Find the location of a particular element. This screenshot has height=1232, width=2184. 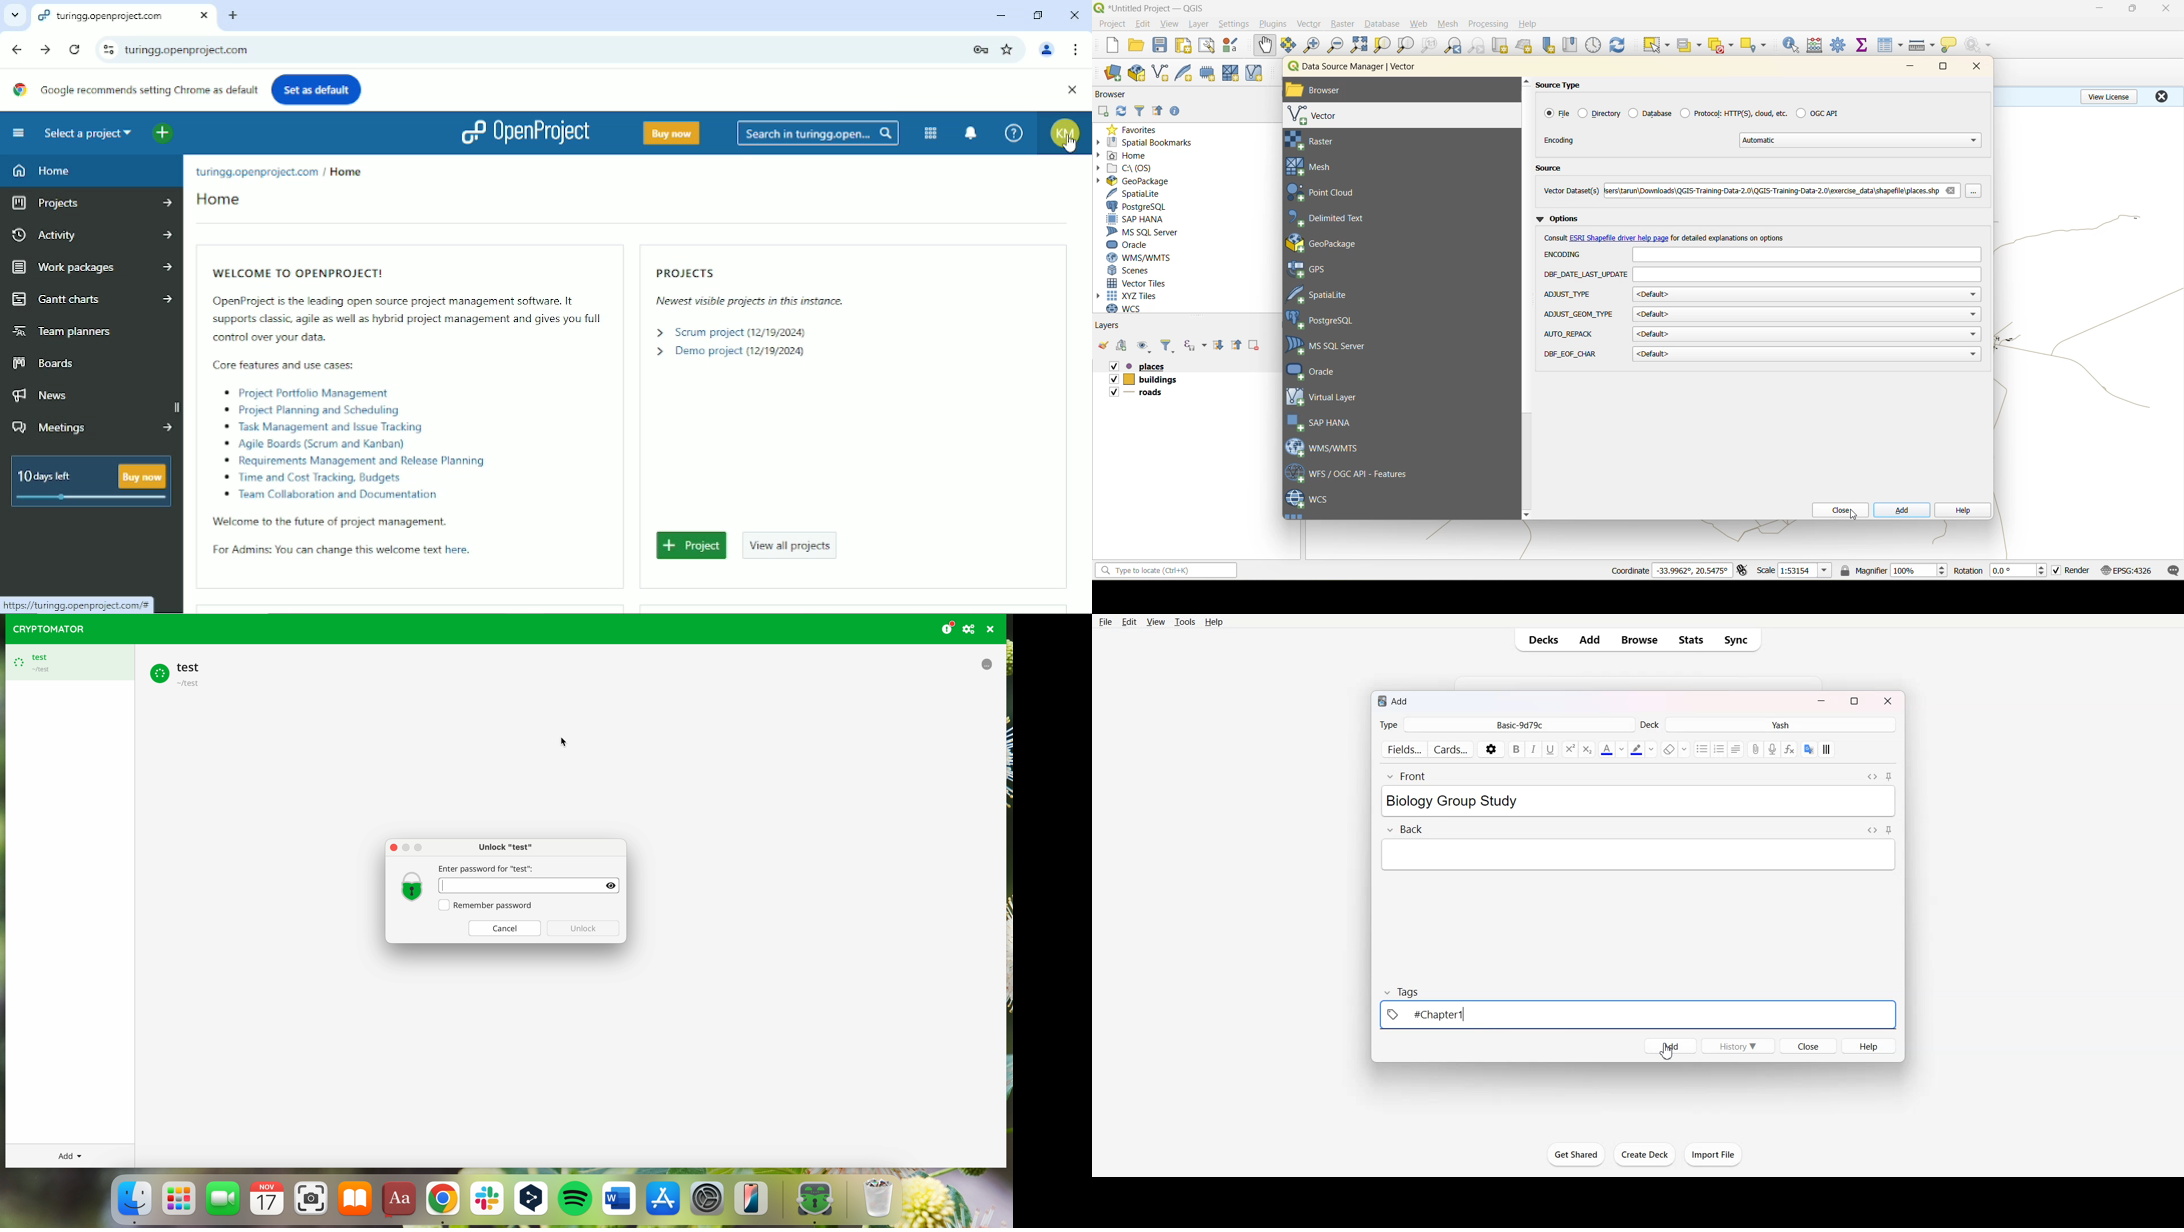

Lock is located at coordinates (980, 48).